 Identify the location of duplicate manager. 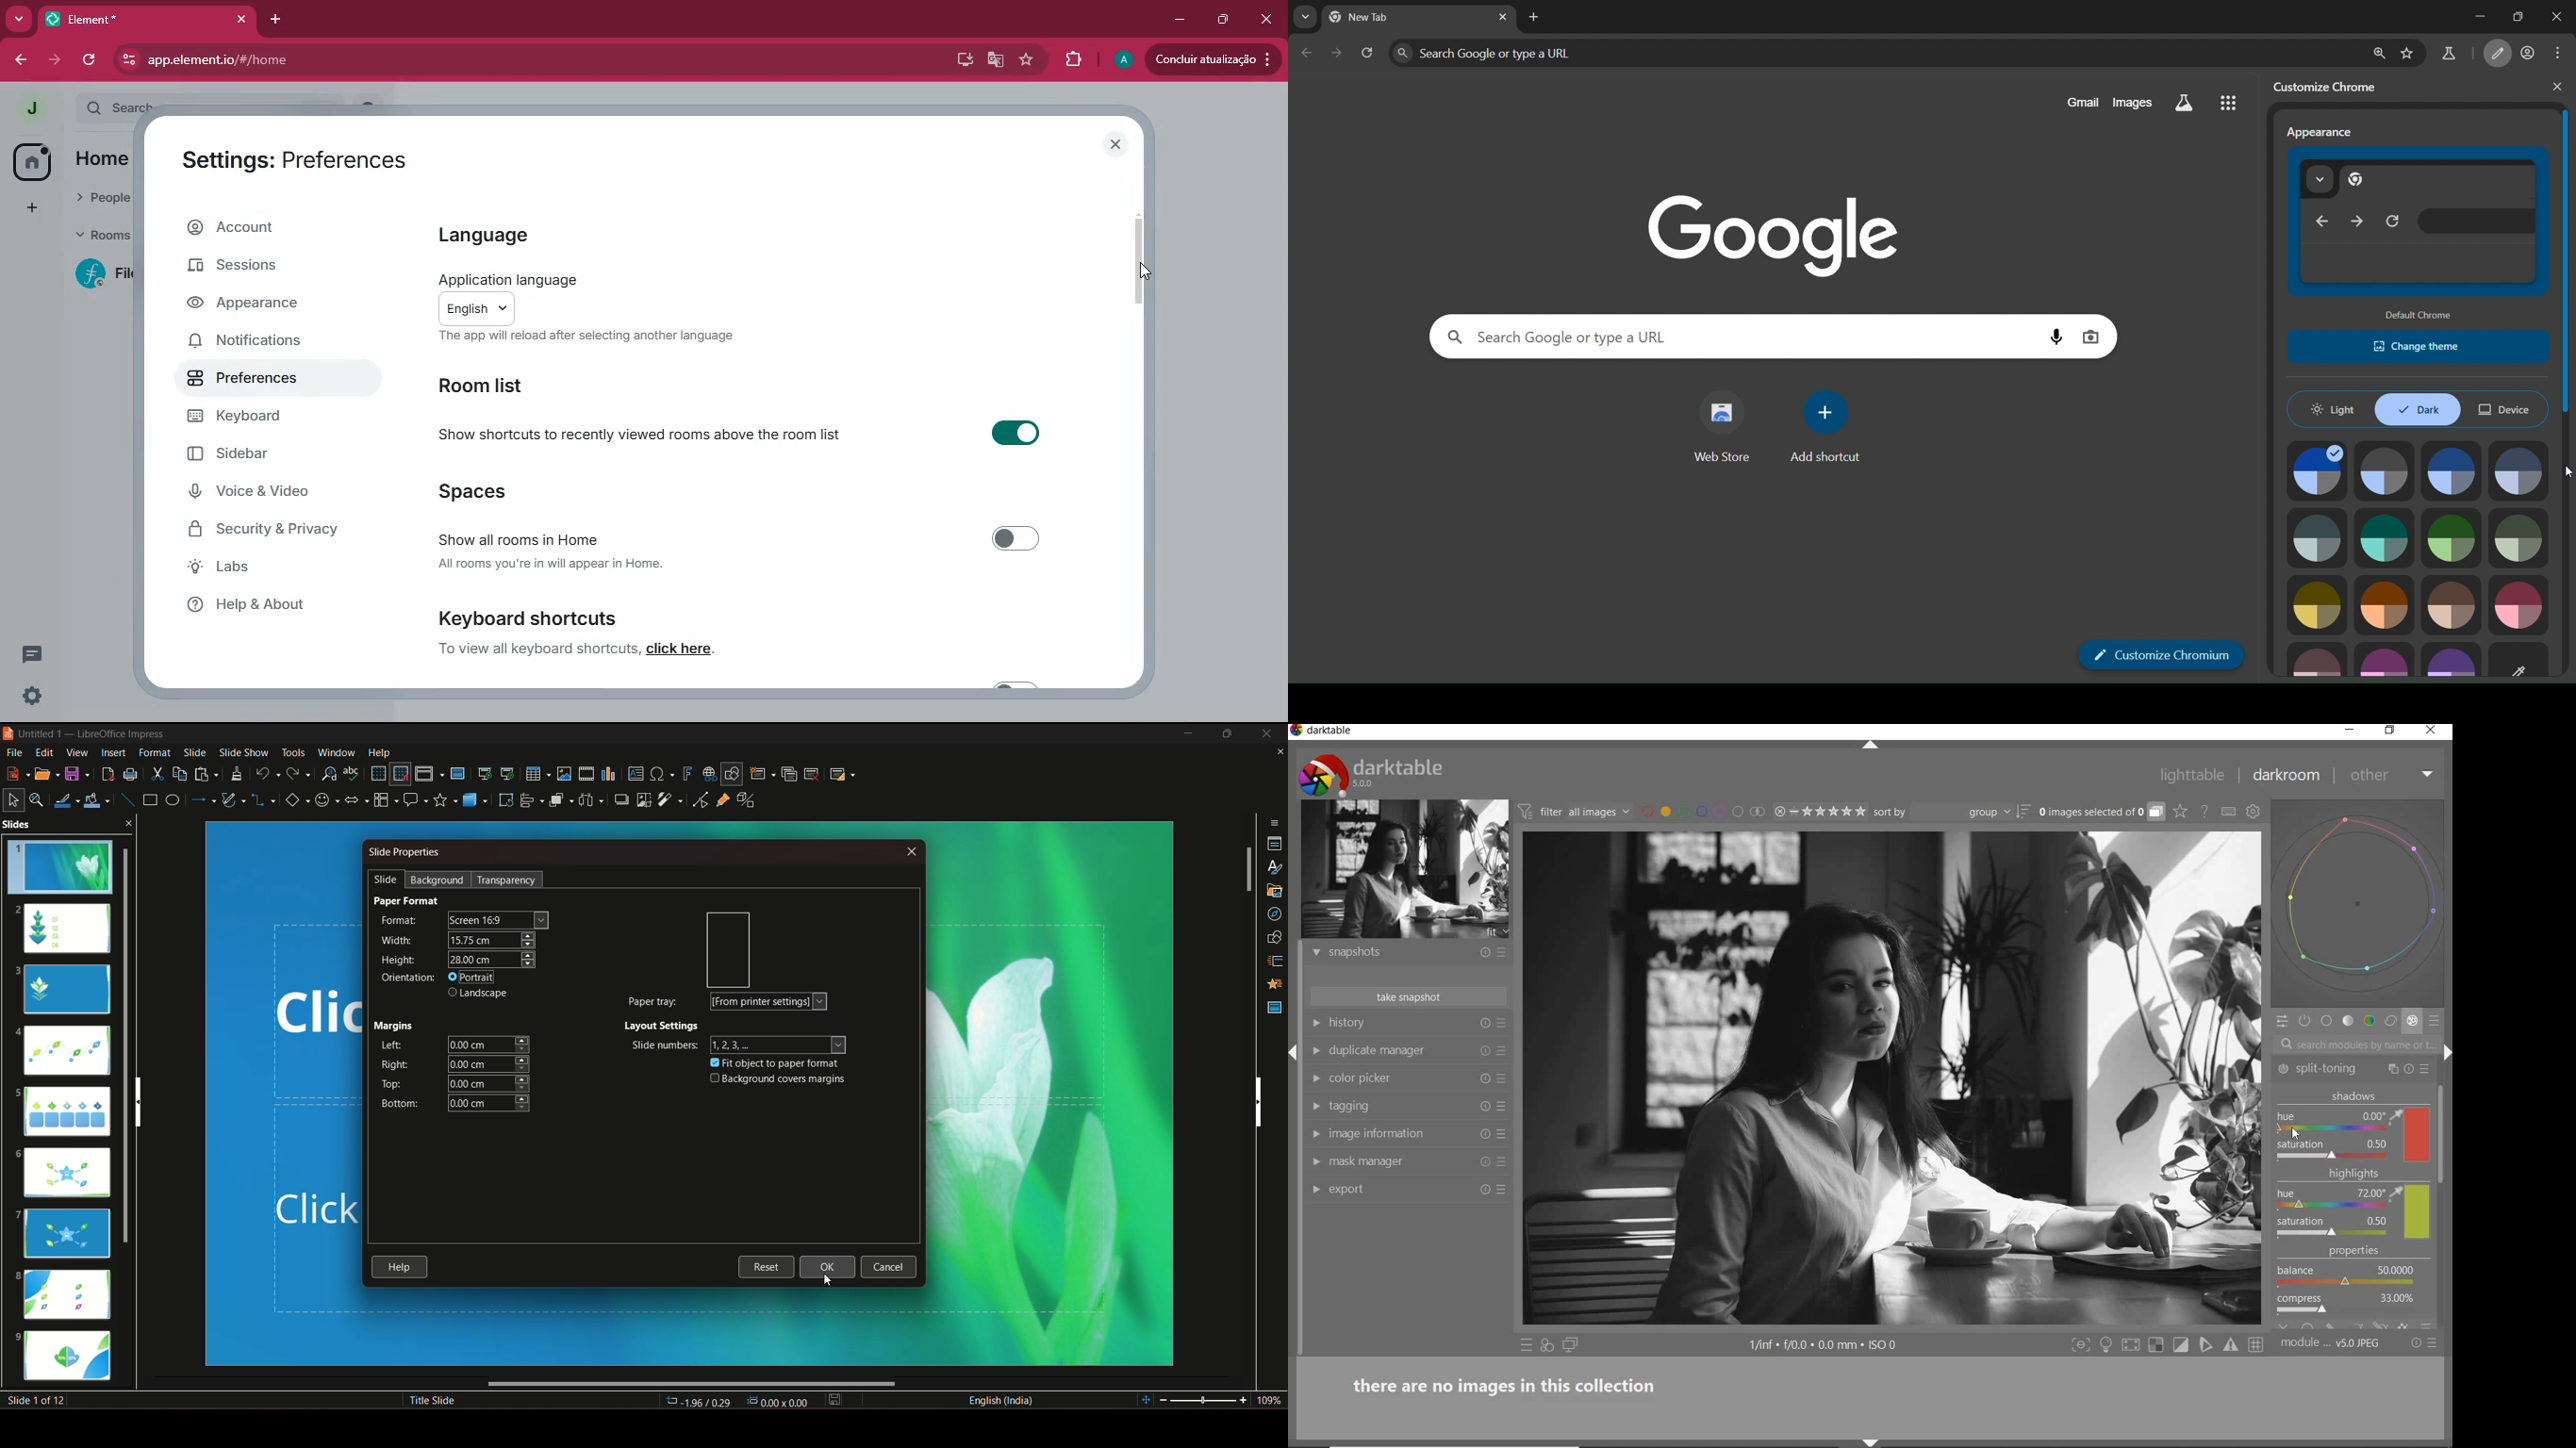
(1399, 1051).